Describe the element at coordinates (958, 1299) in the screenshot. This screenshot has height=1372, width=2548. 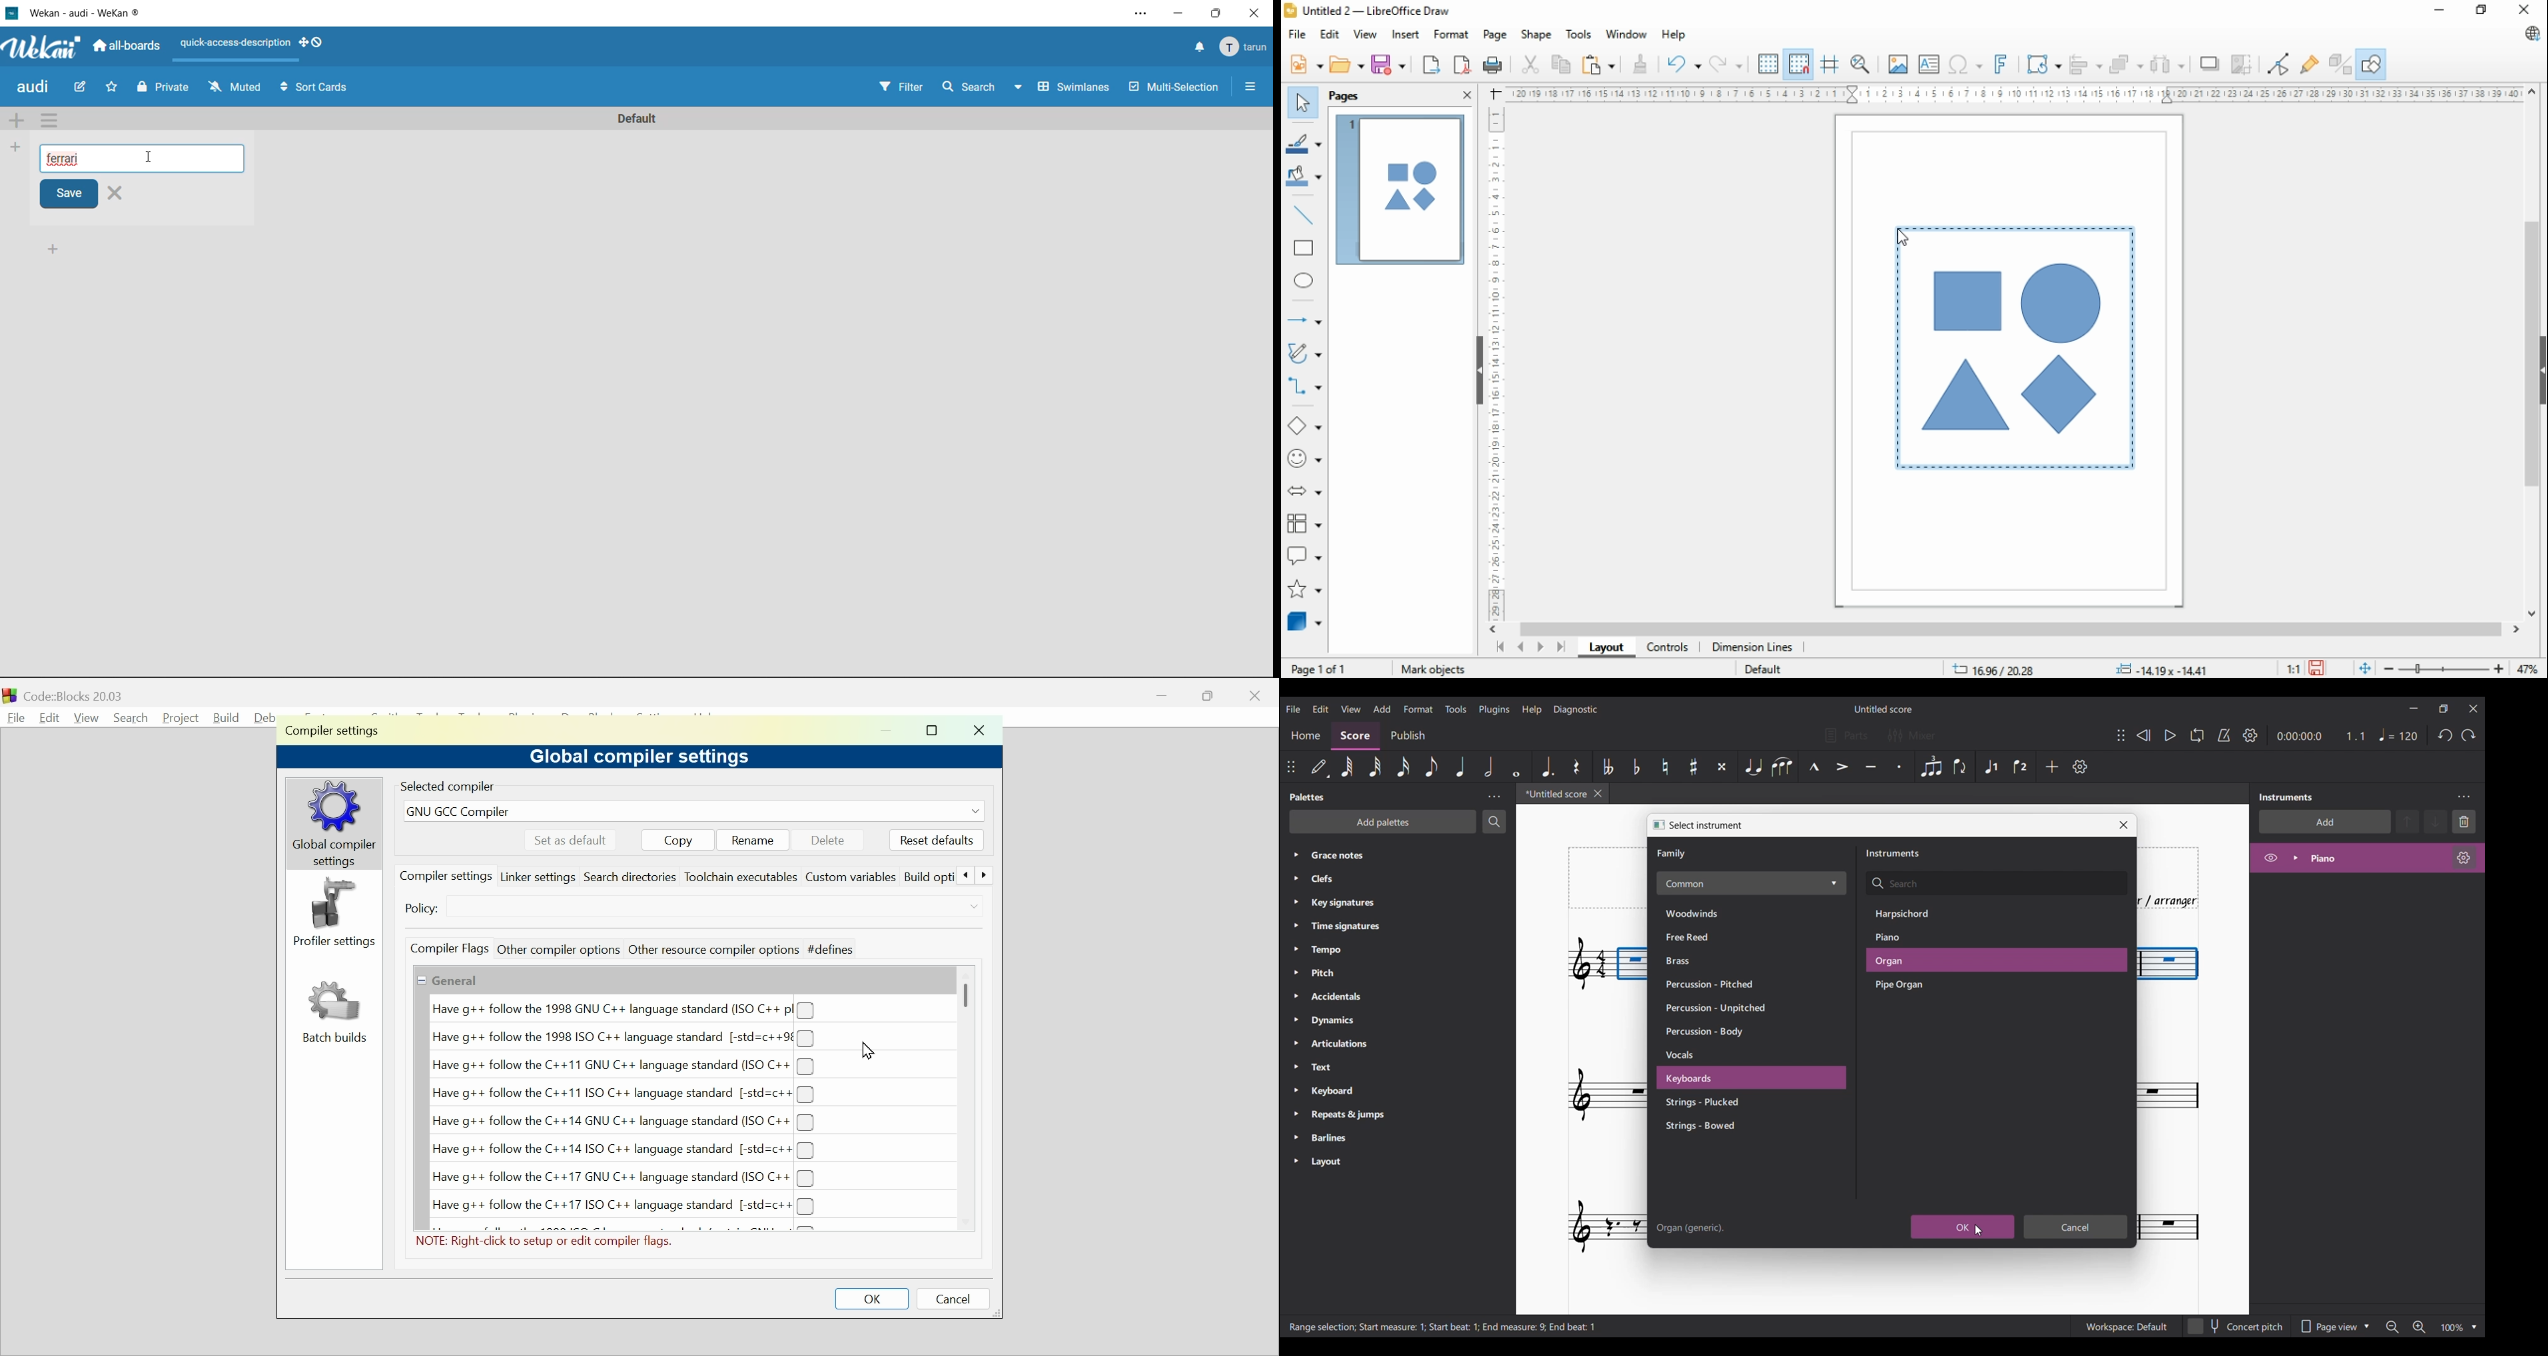
I see `Cancel` at that location.